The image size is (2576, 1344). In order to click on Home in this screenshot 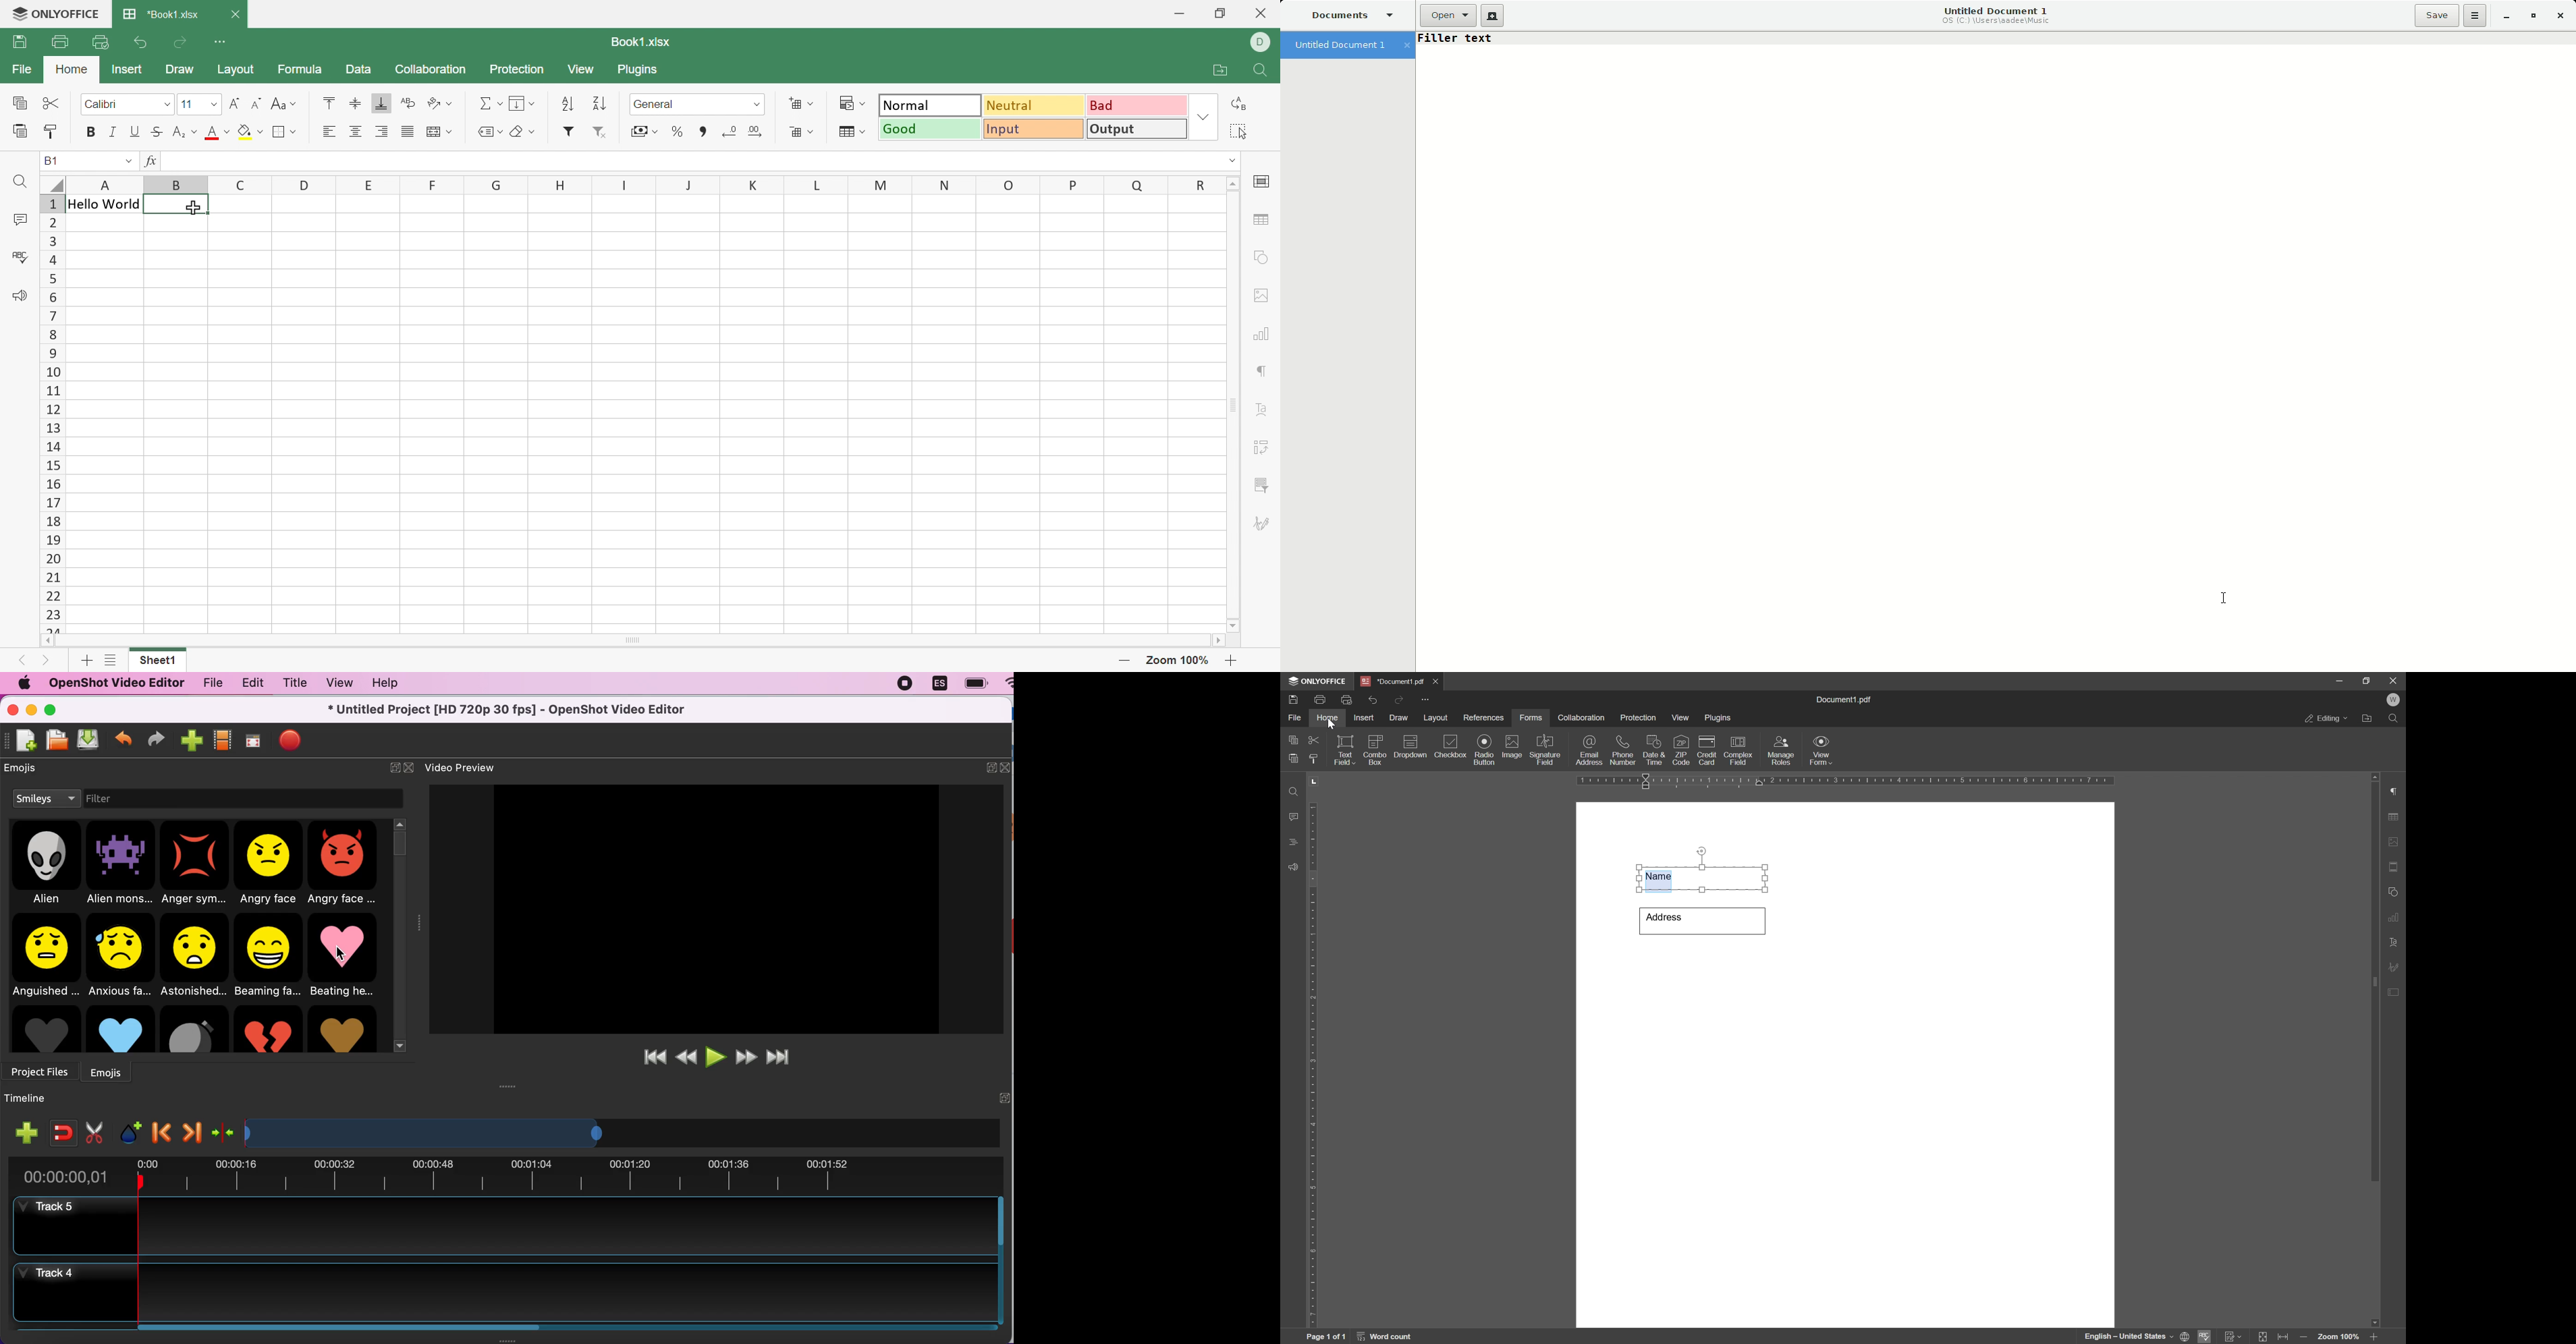, I will do `click(74, 69)`.